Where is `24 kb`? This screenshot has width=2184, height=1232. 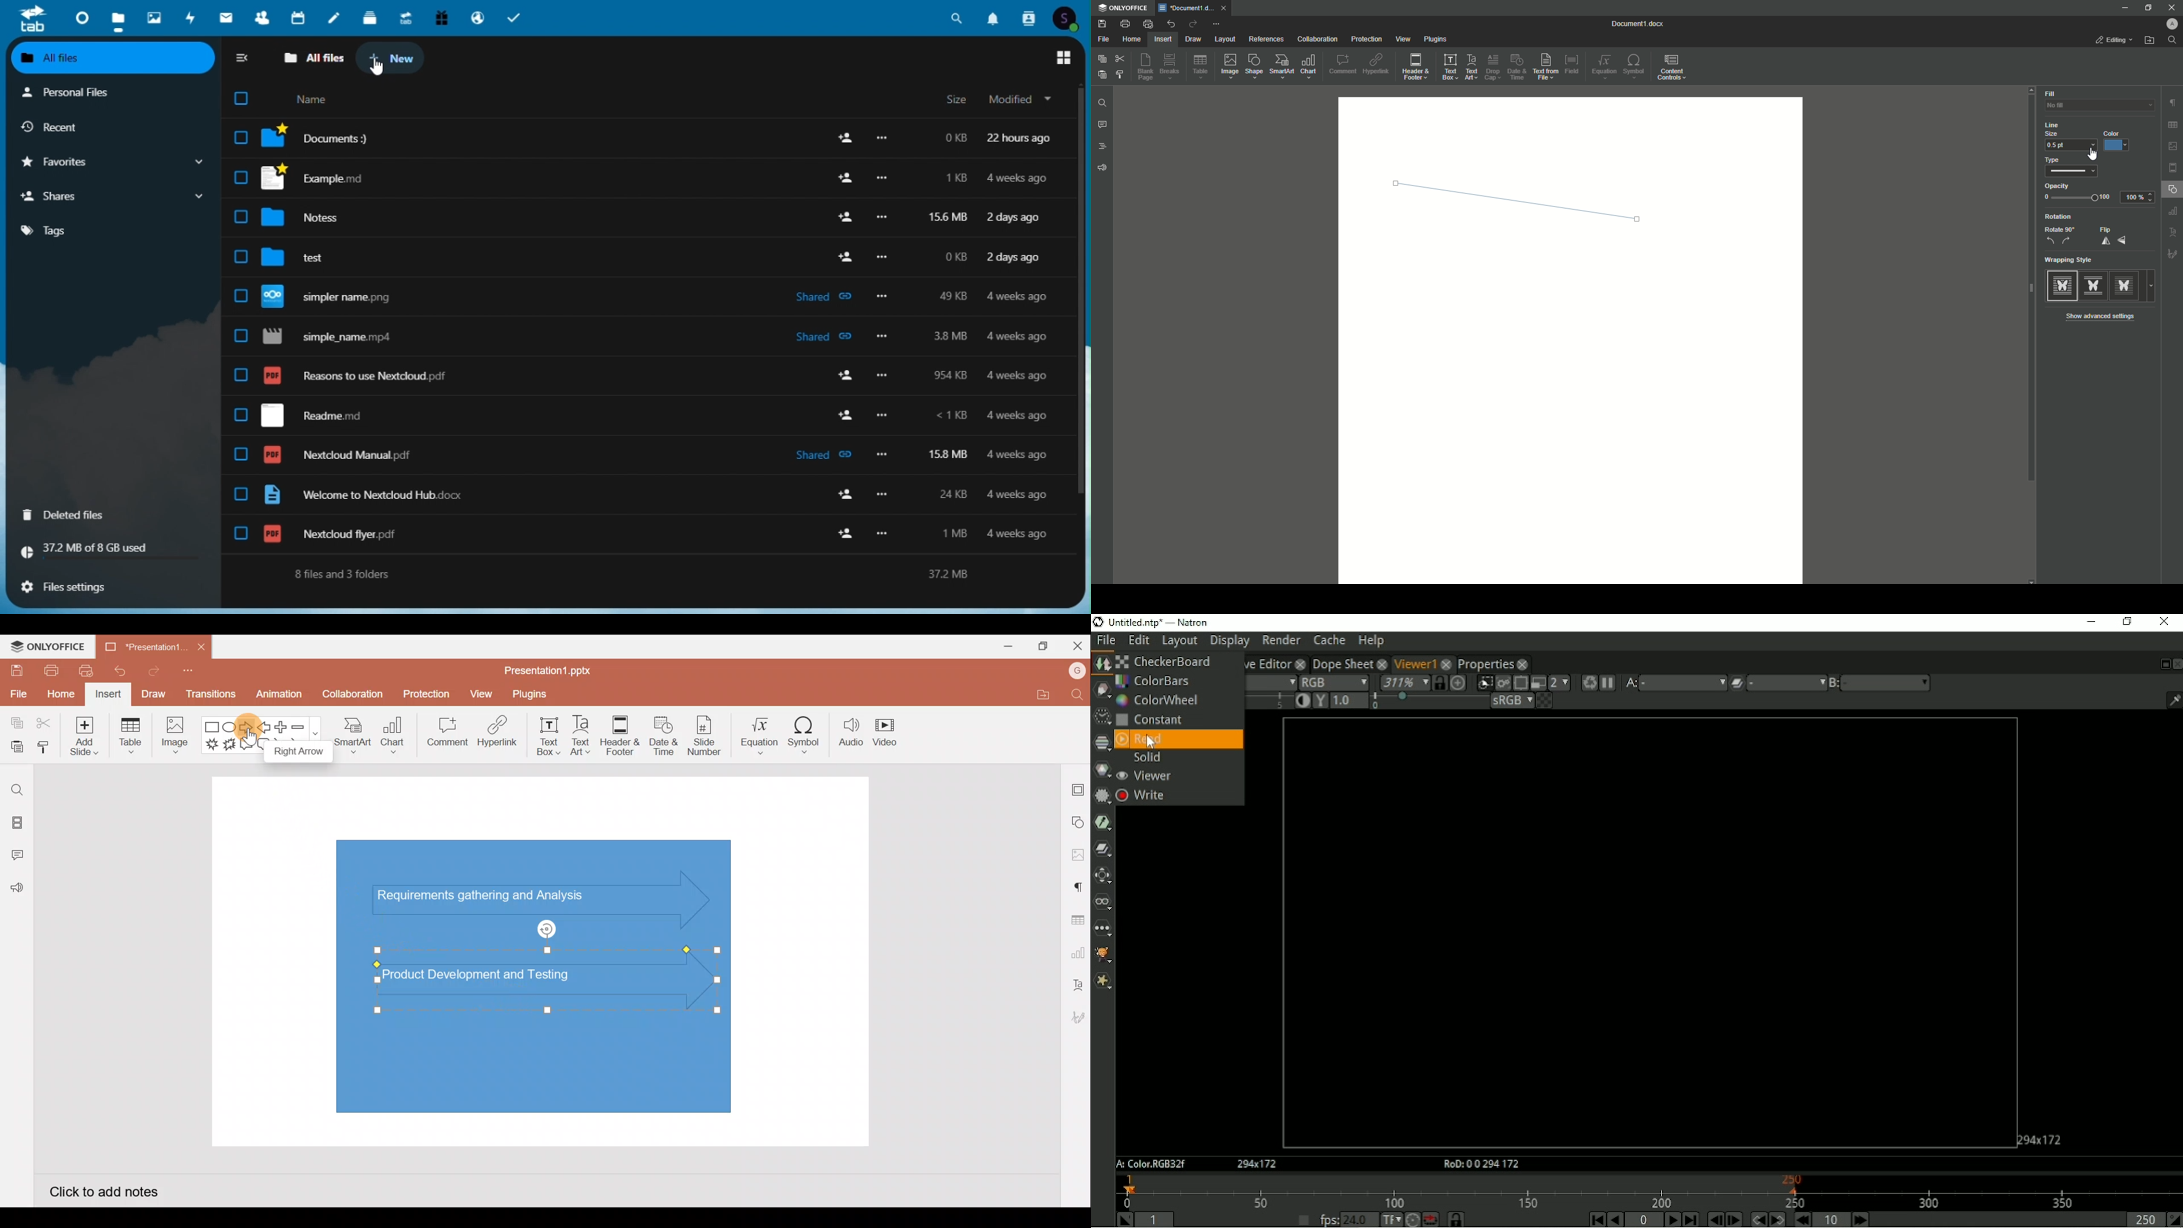
24 kb is located at coordinates (949, 494).